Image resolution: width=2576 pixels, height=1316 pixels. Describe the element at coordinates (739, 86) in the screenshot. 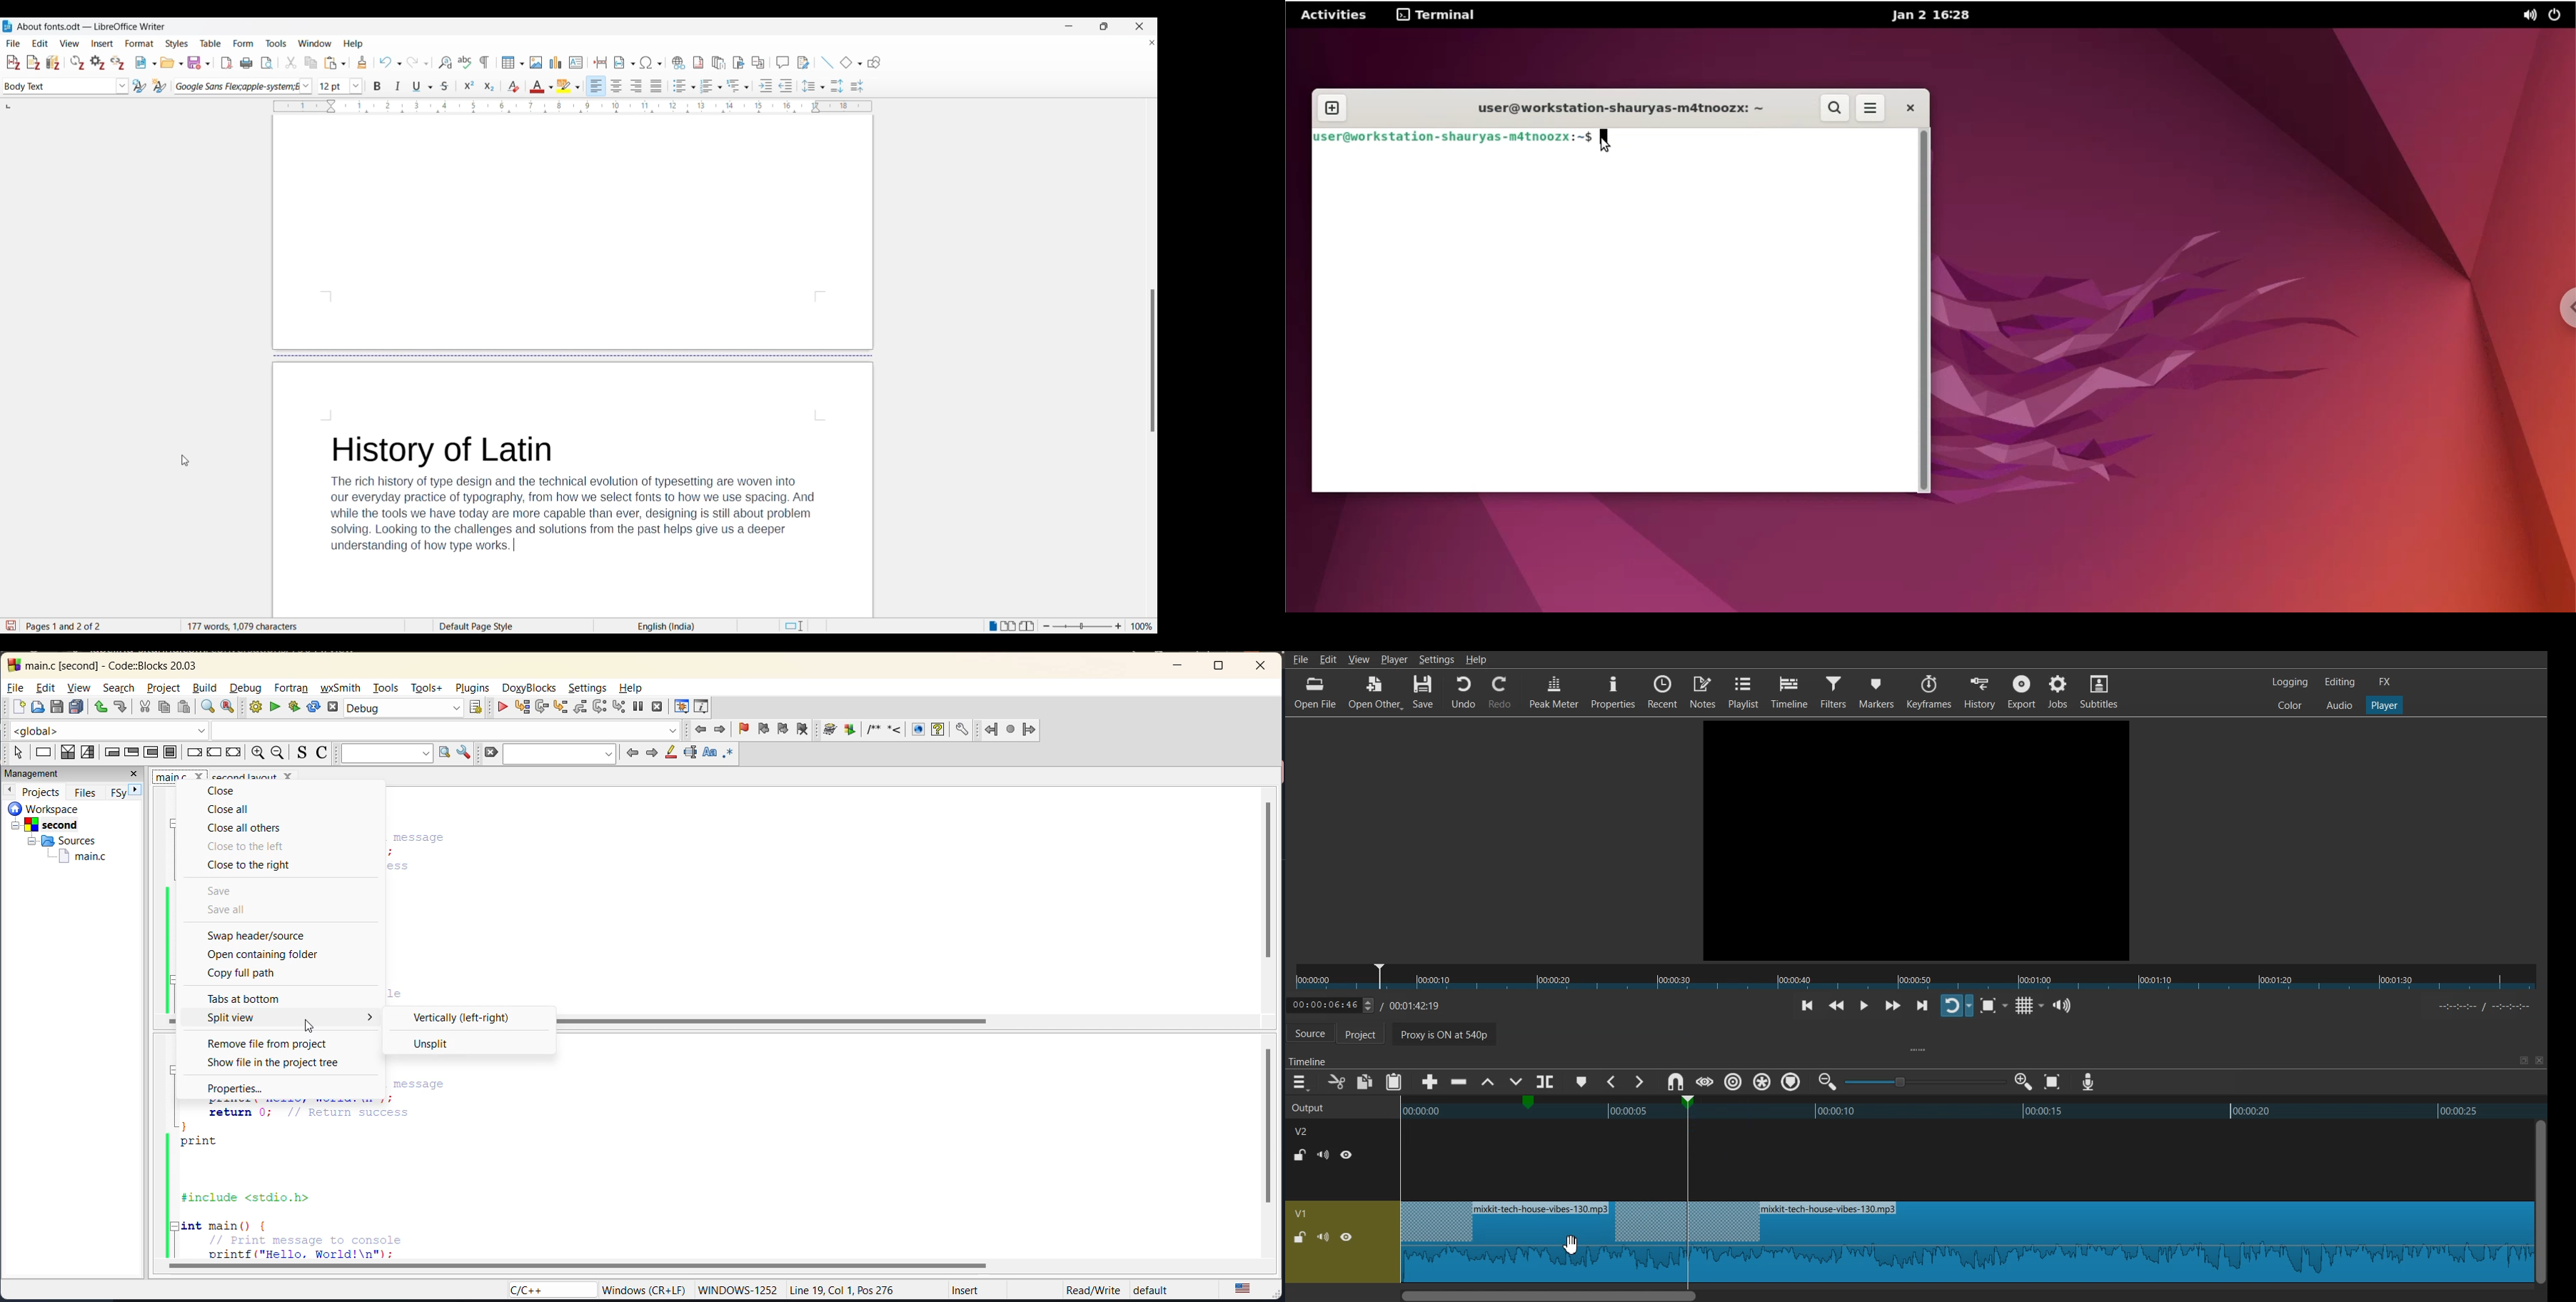

I see `Outline format options` at that location.